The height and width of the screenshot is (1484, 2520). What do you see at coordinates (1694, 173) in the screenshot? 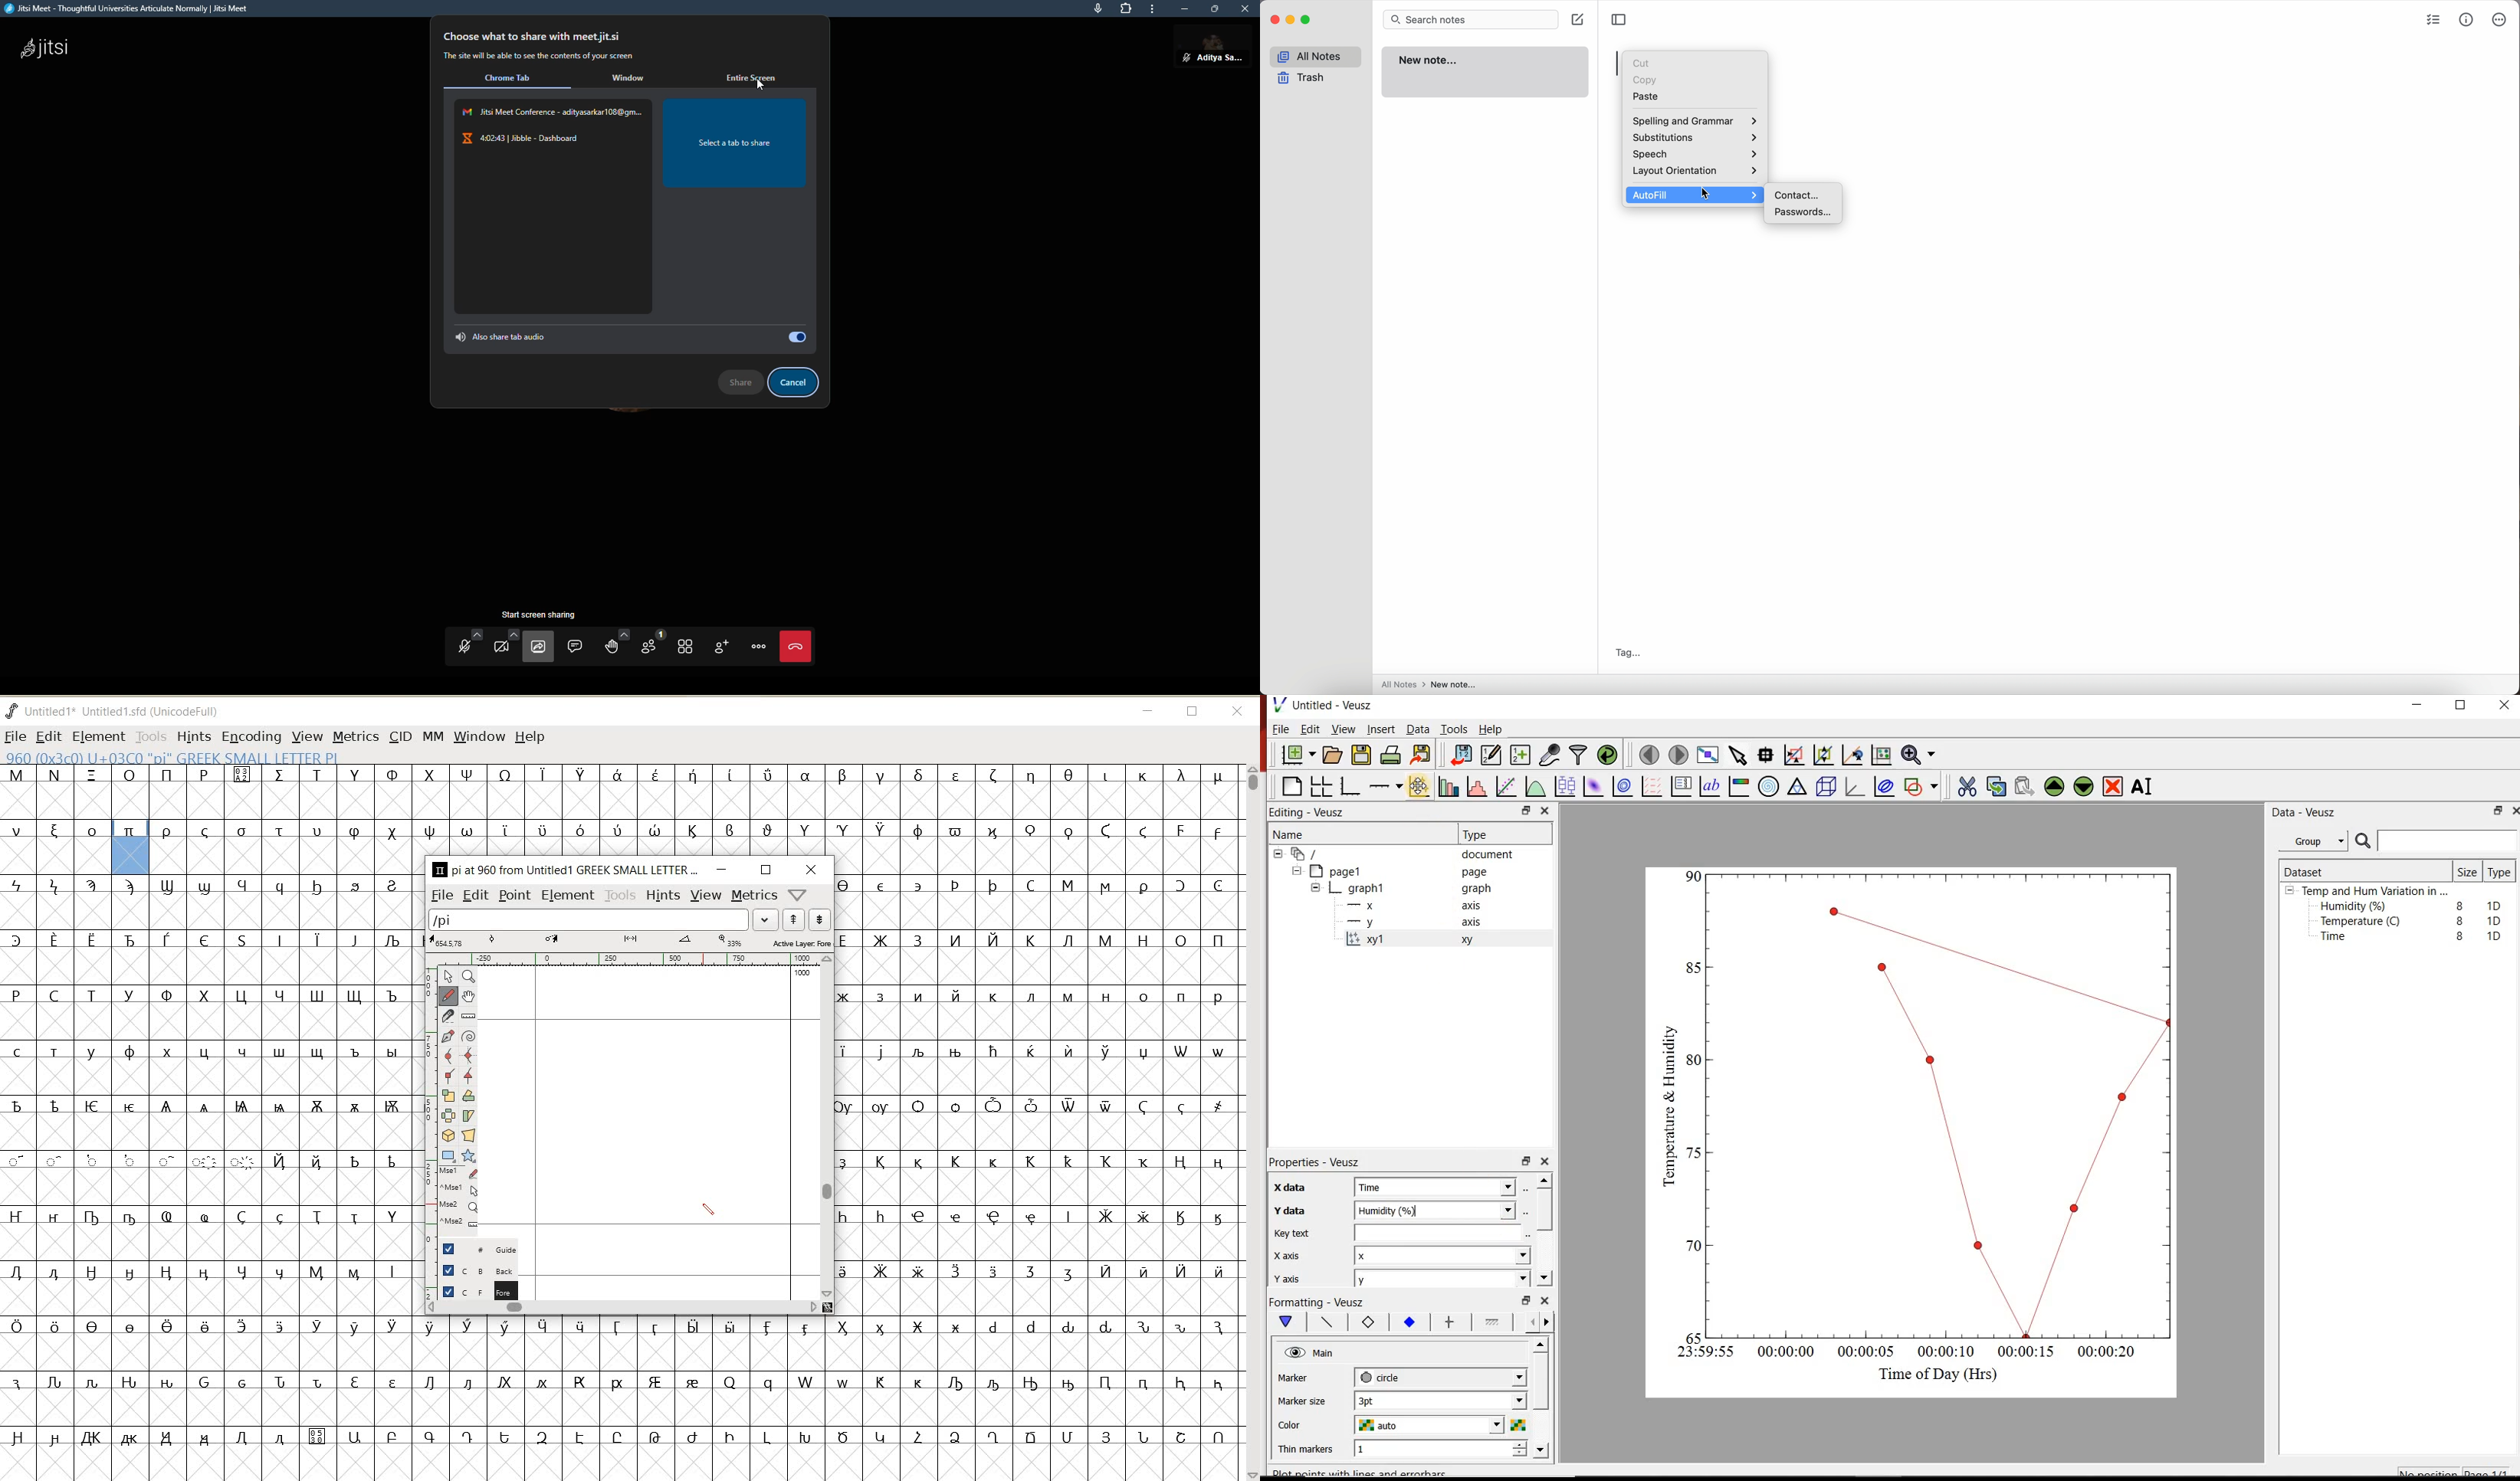
I see `layout orientation` at bounding box center [1694, 173].